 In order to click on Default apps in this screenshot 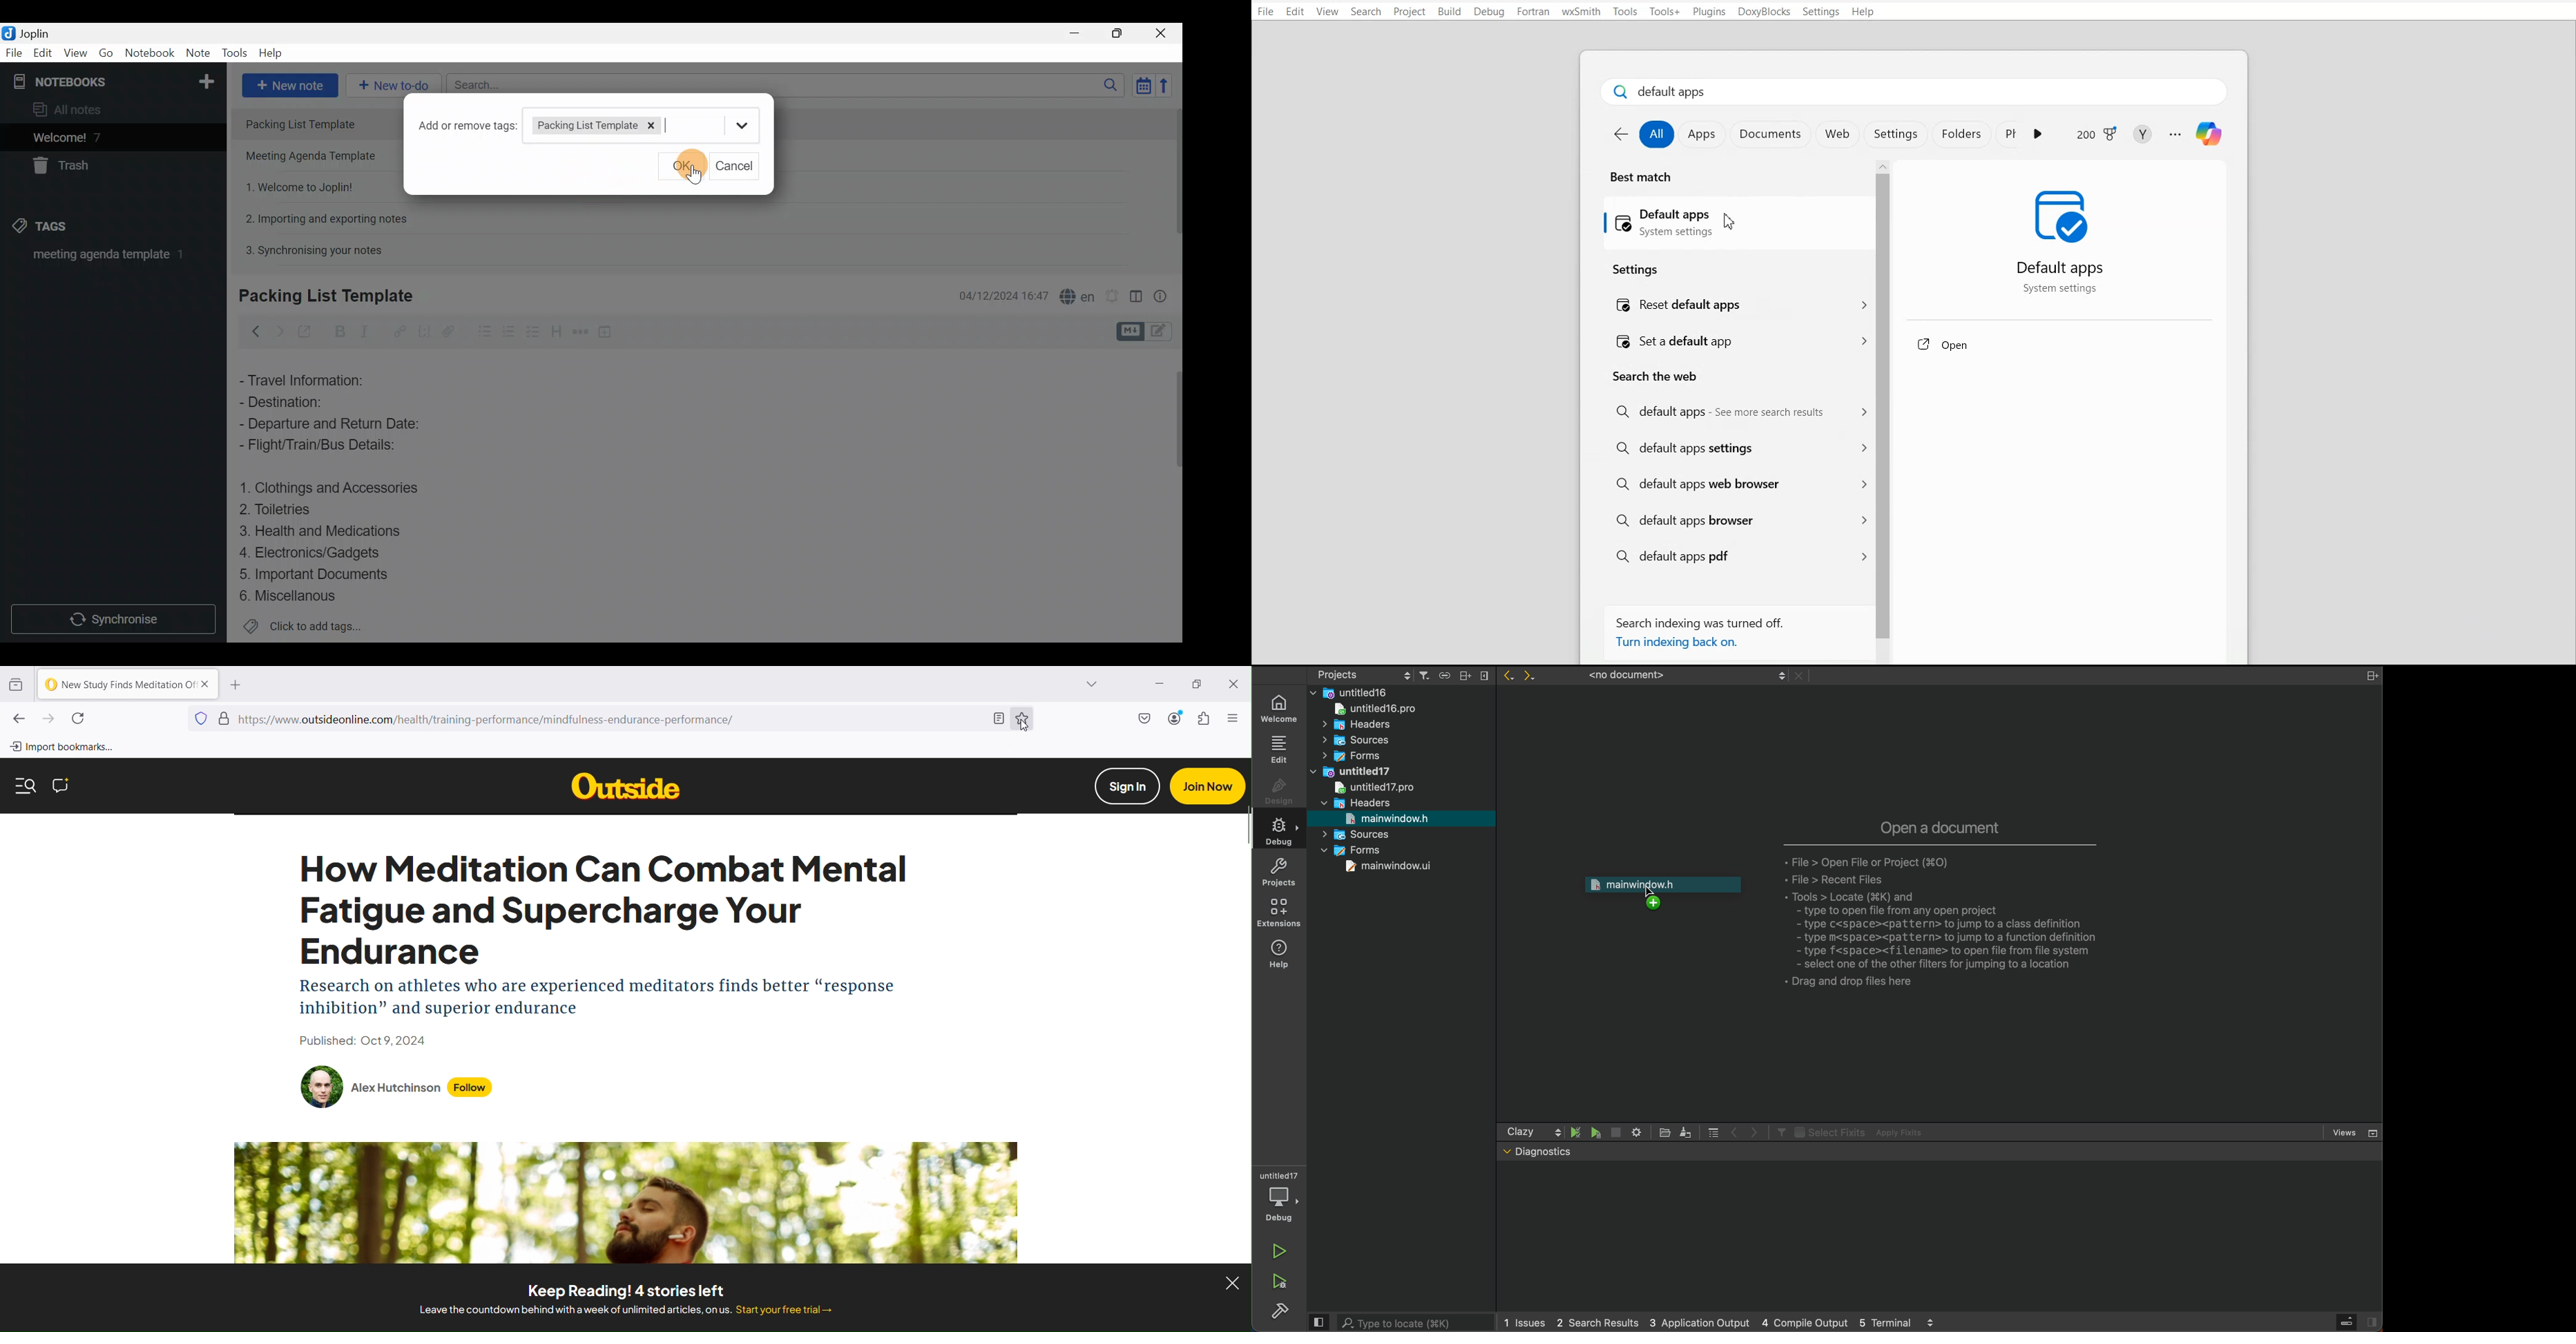, I will do `click(1738, 487)`.